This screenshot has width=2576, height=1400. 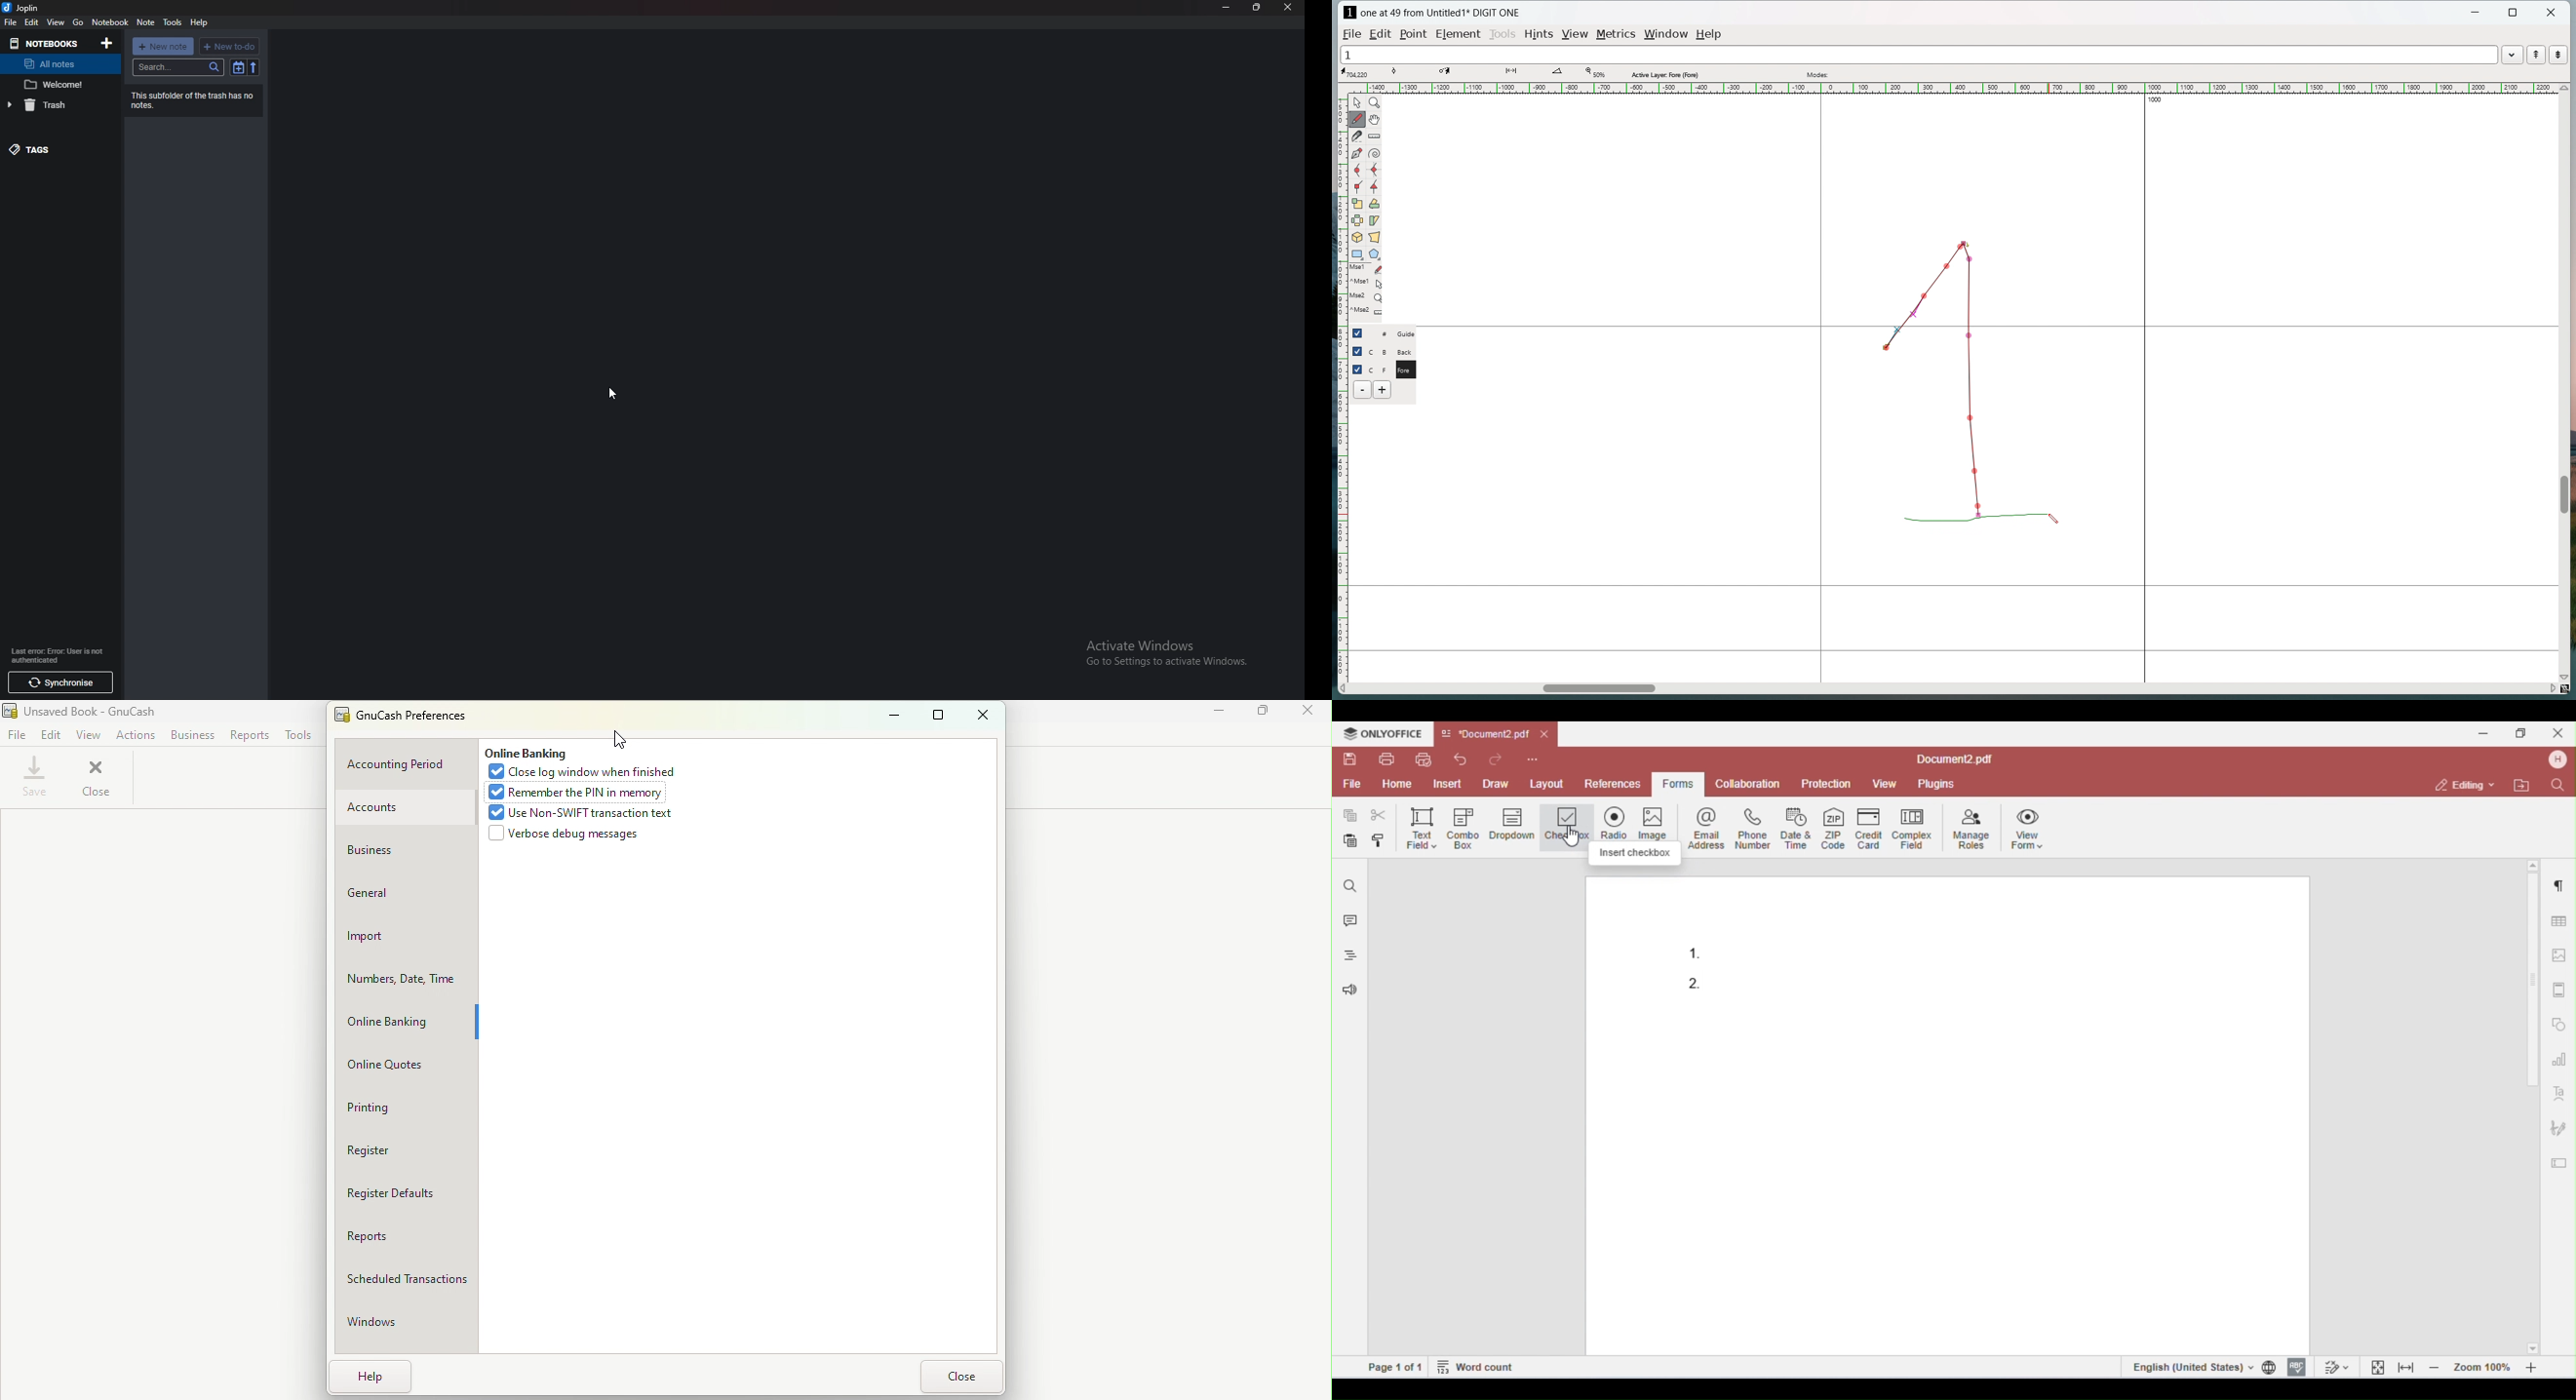 I want to click on Active layer fore, so click(x=1666, y=73).